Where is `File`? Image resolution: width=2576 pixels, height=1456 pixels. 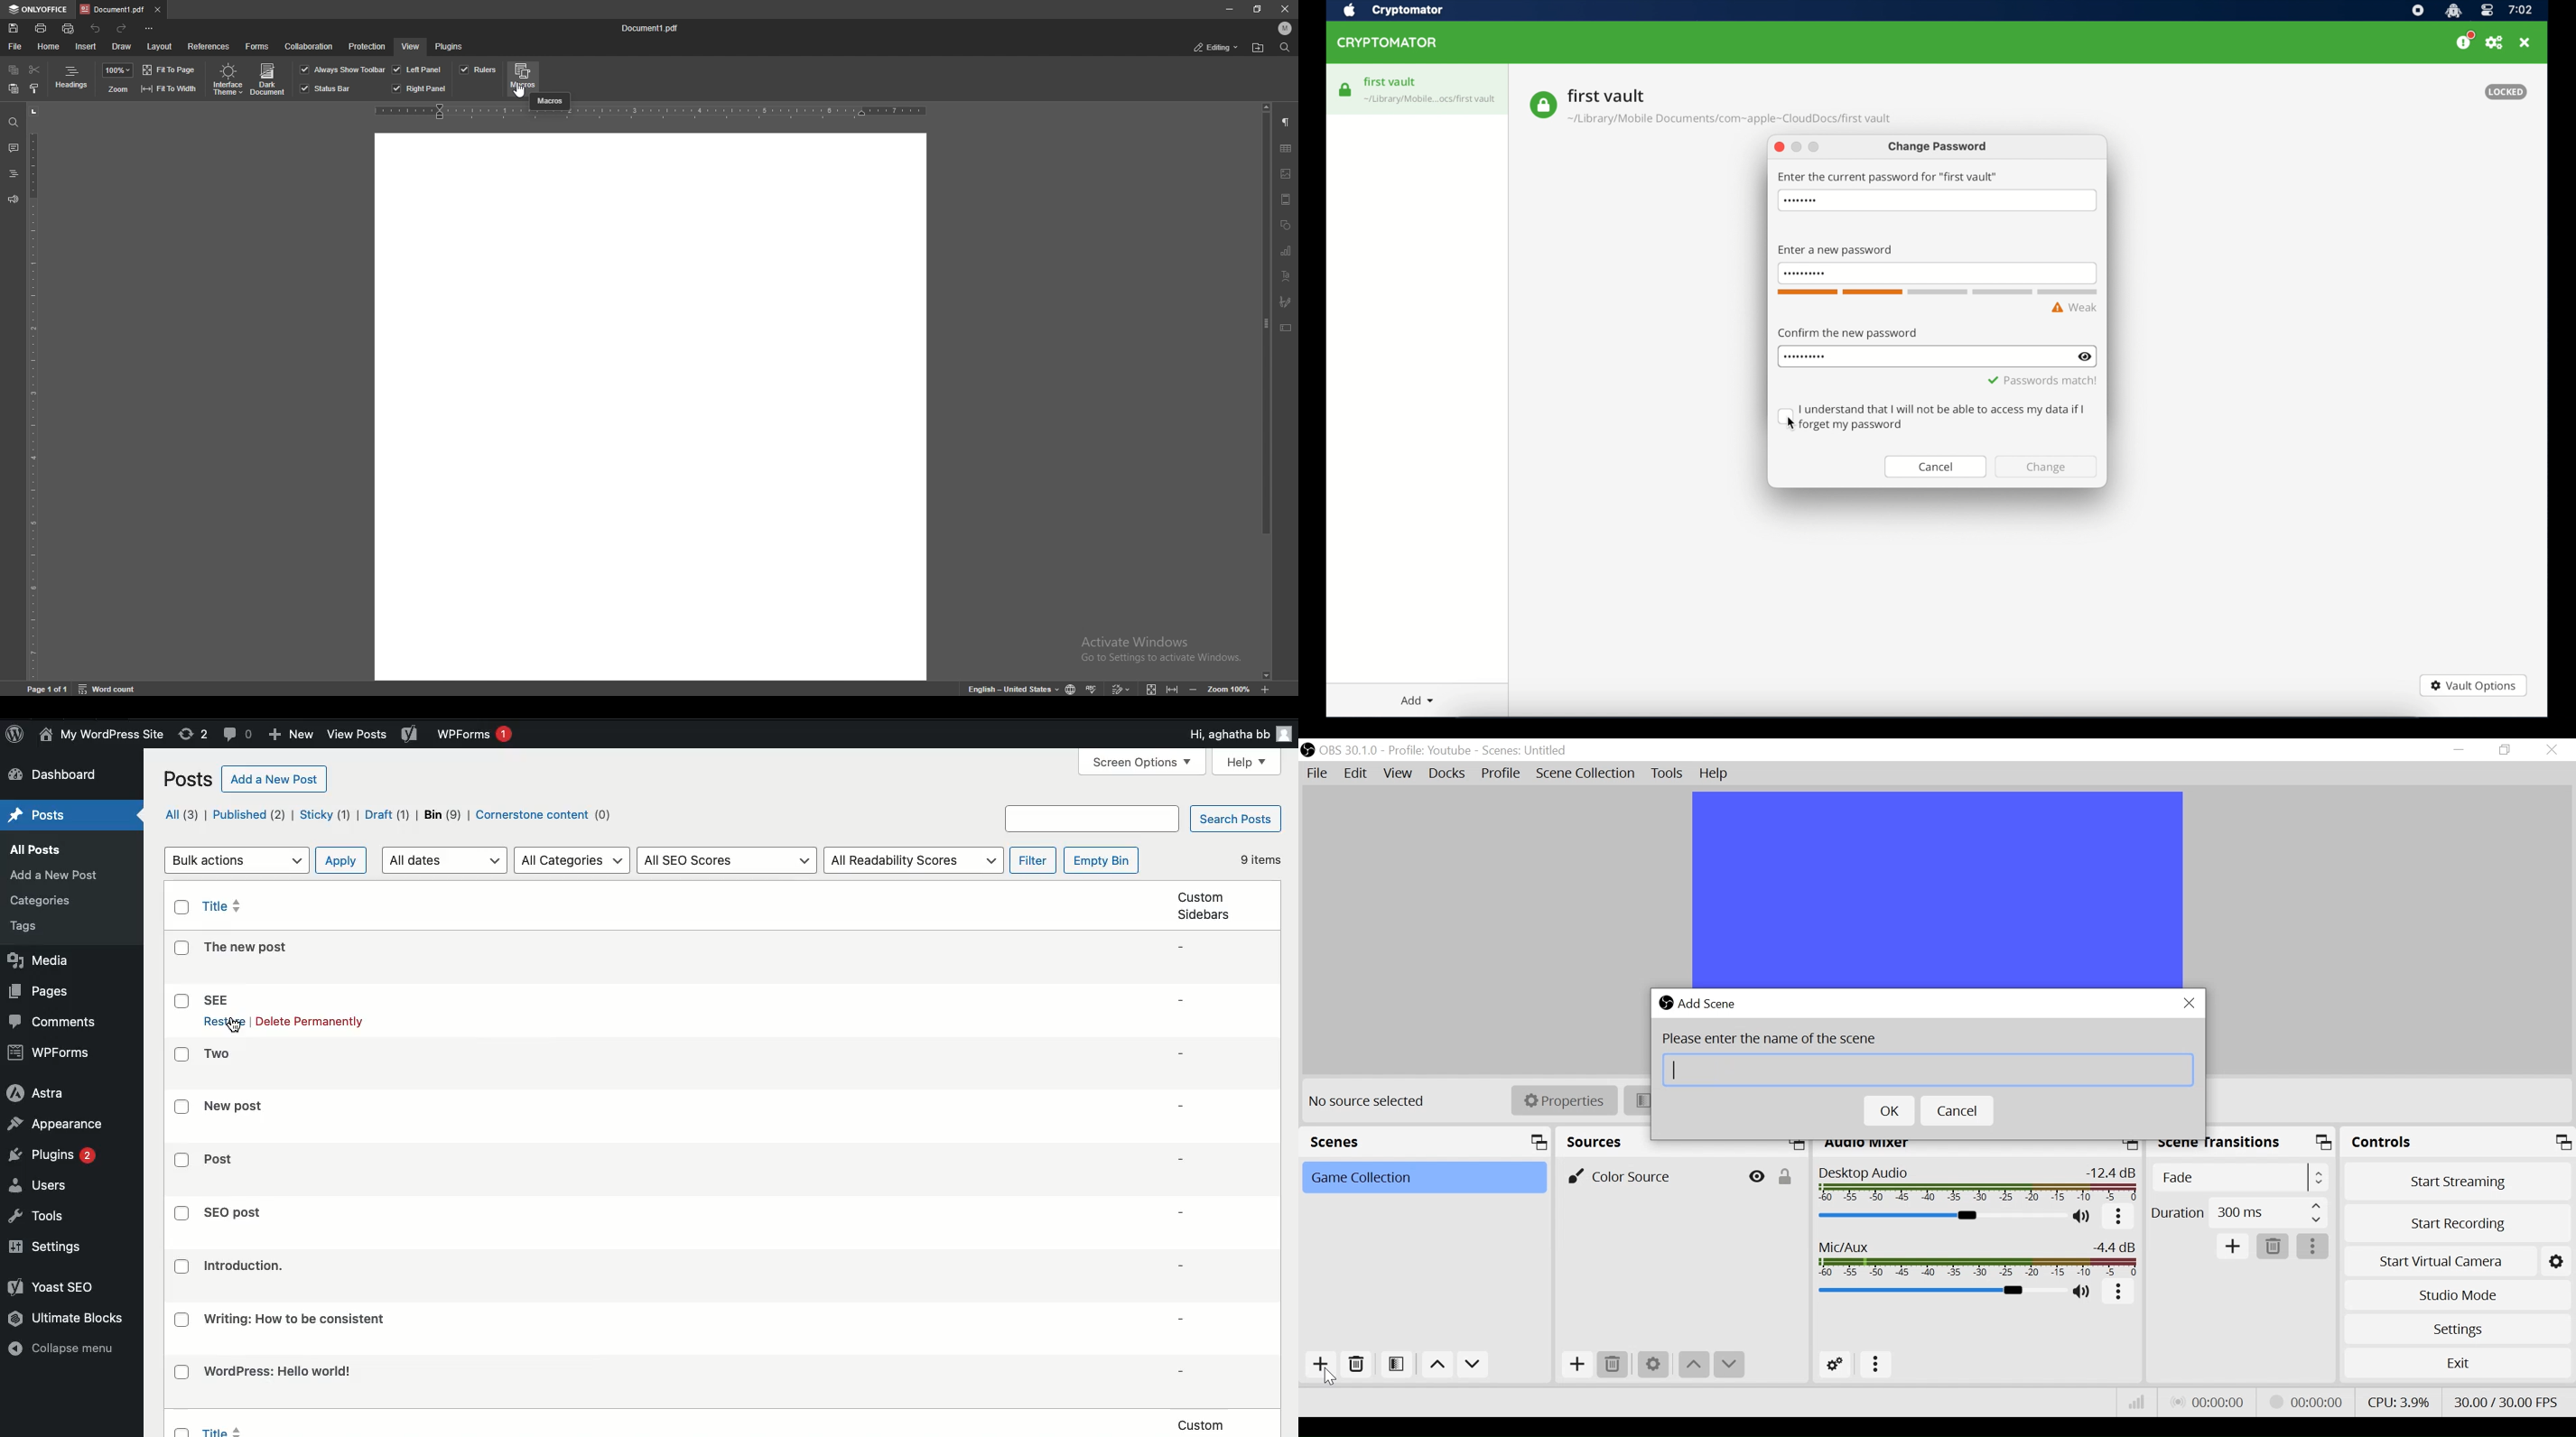 File is located at coordinates (1317, 772).